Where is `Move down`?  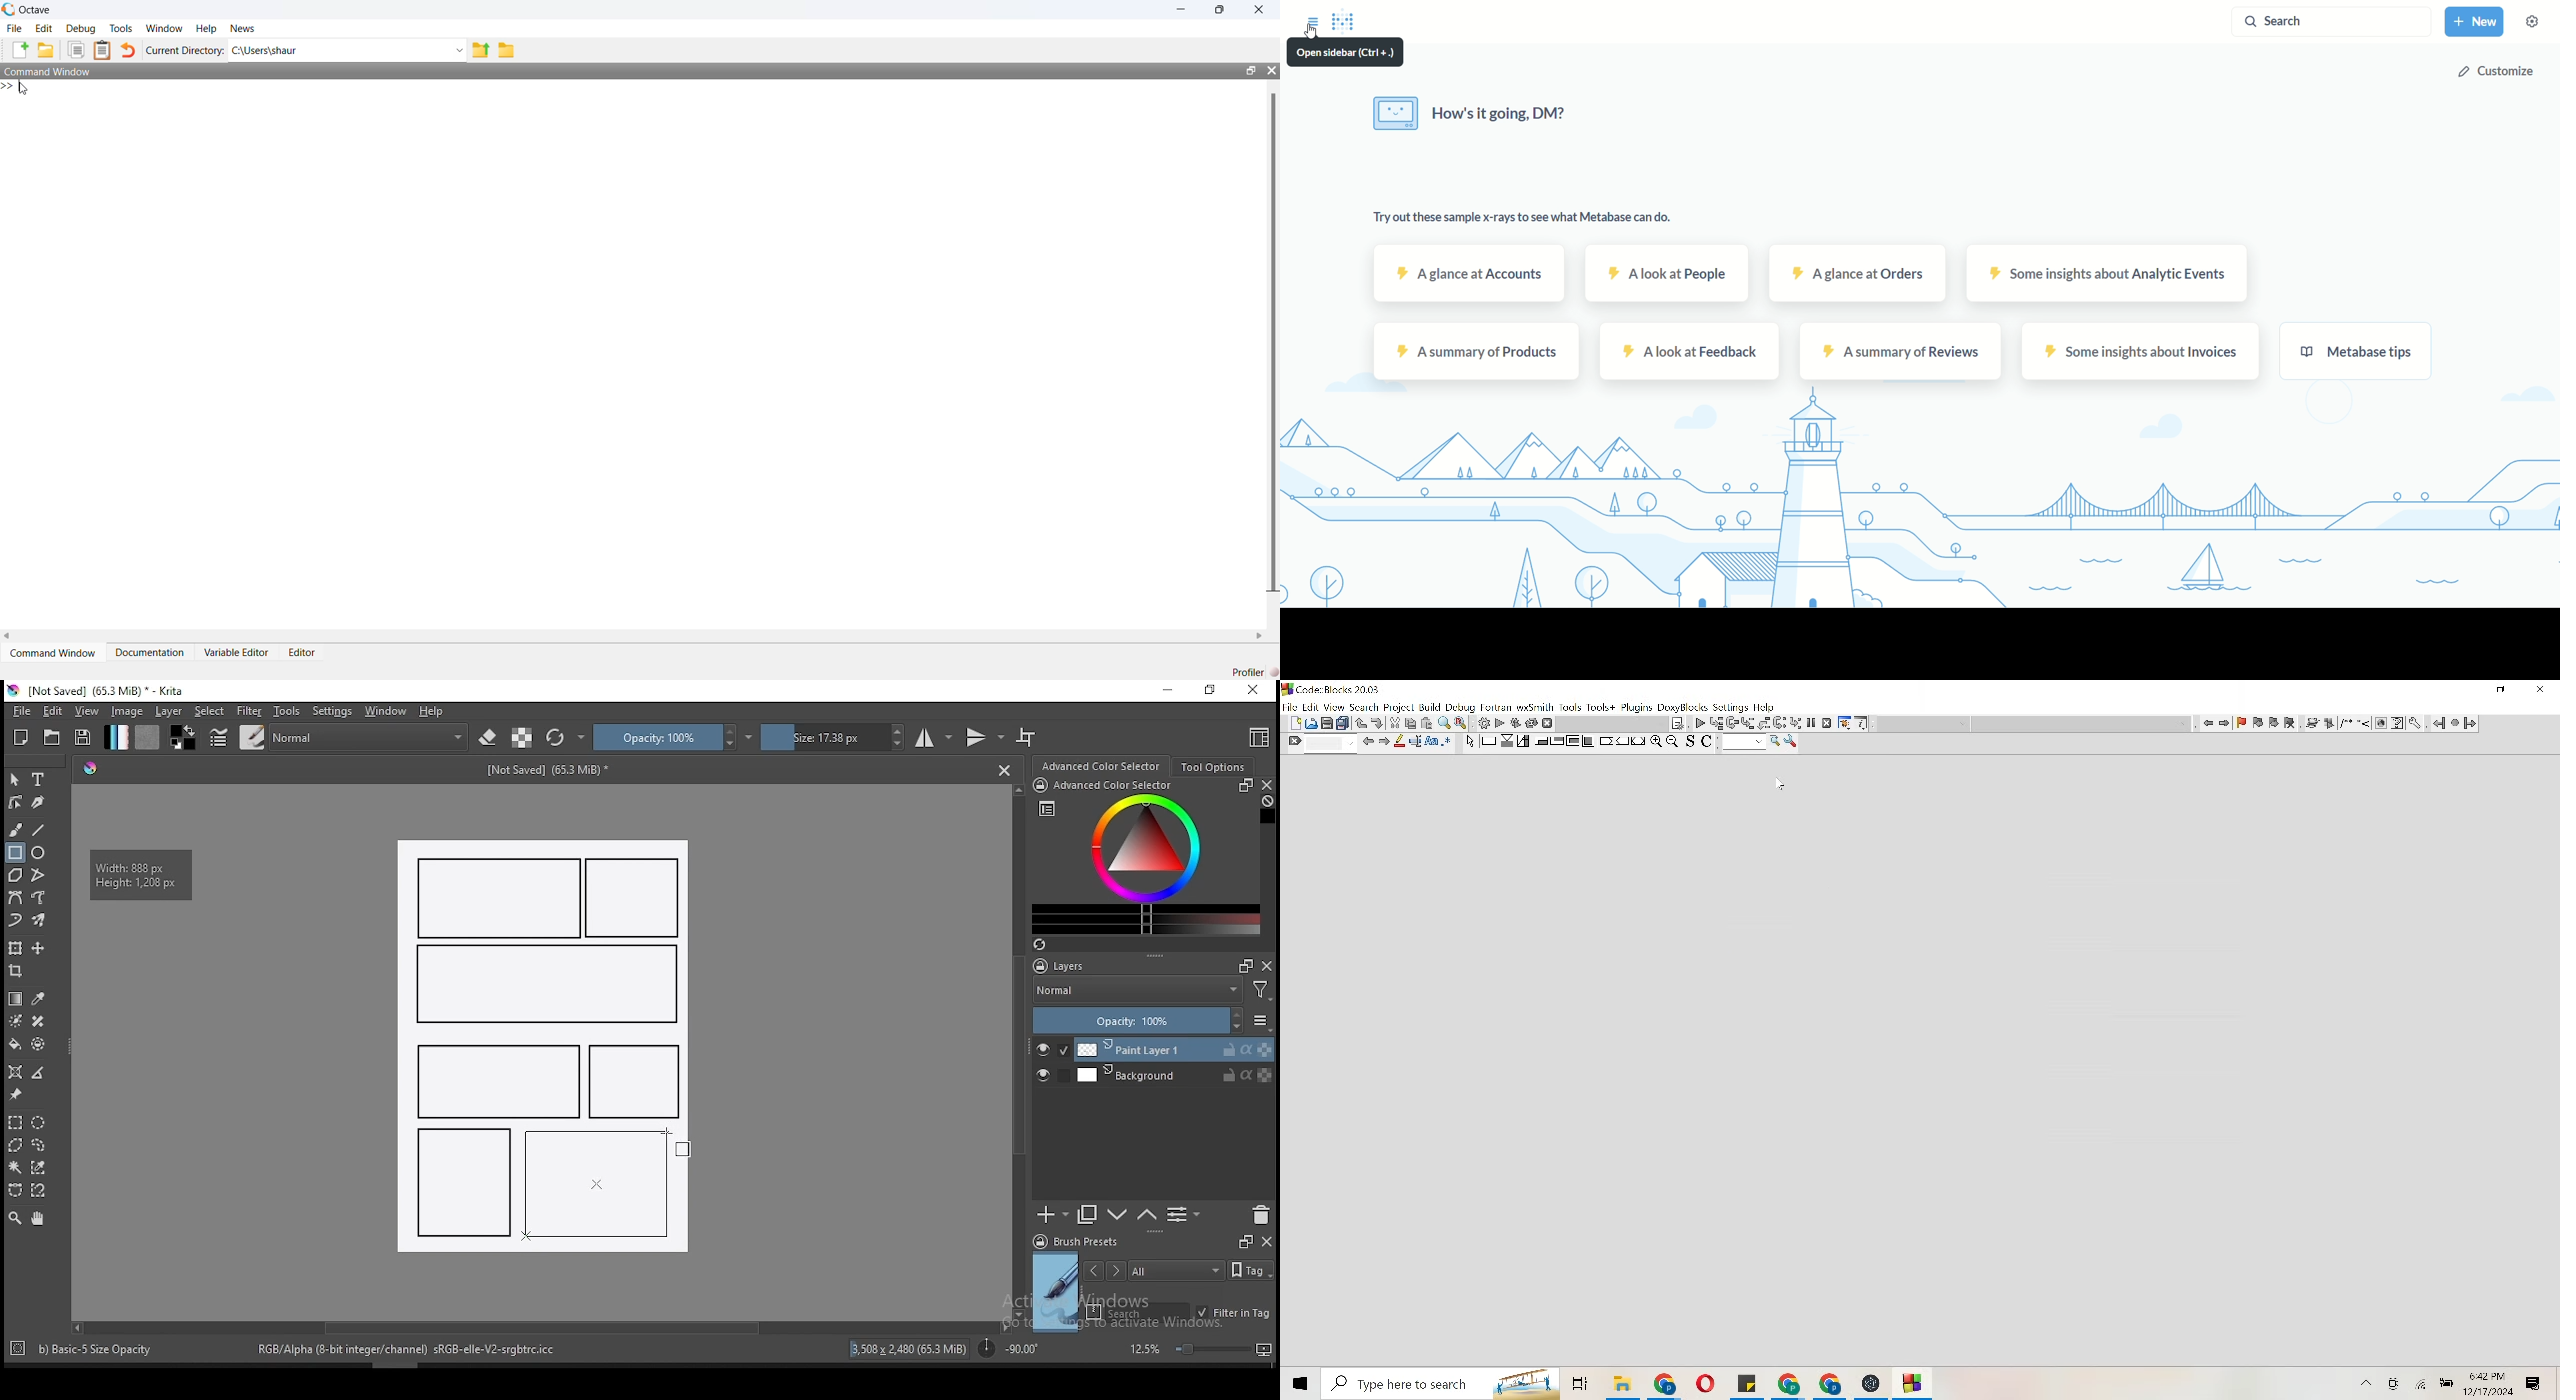
Move down is located at coordinates (1378, 723).